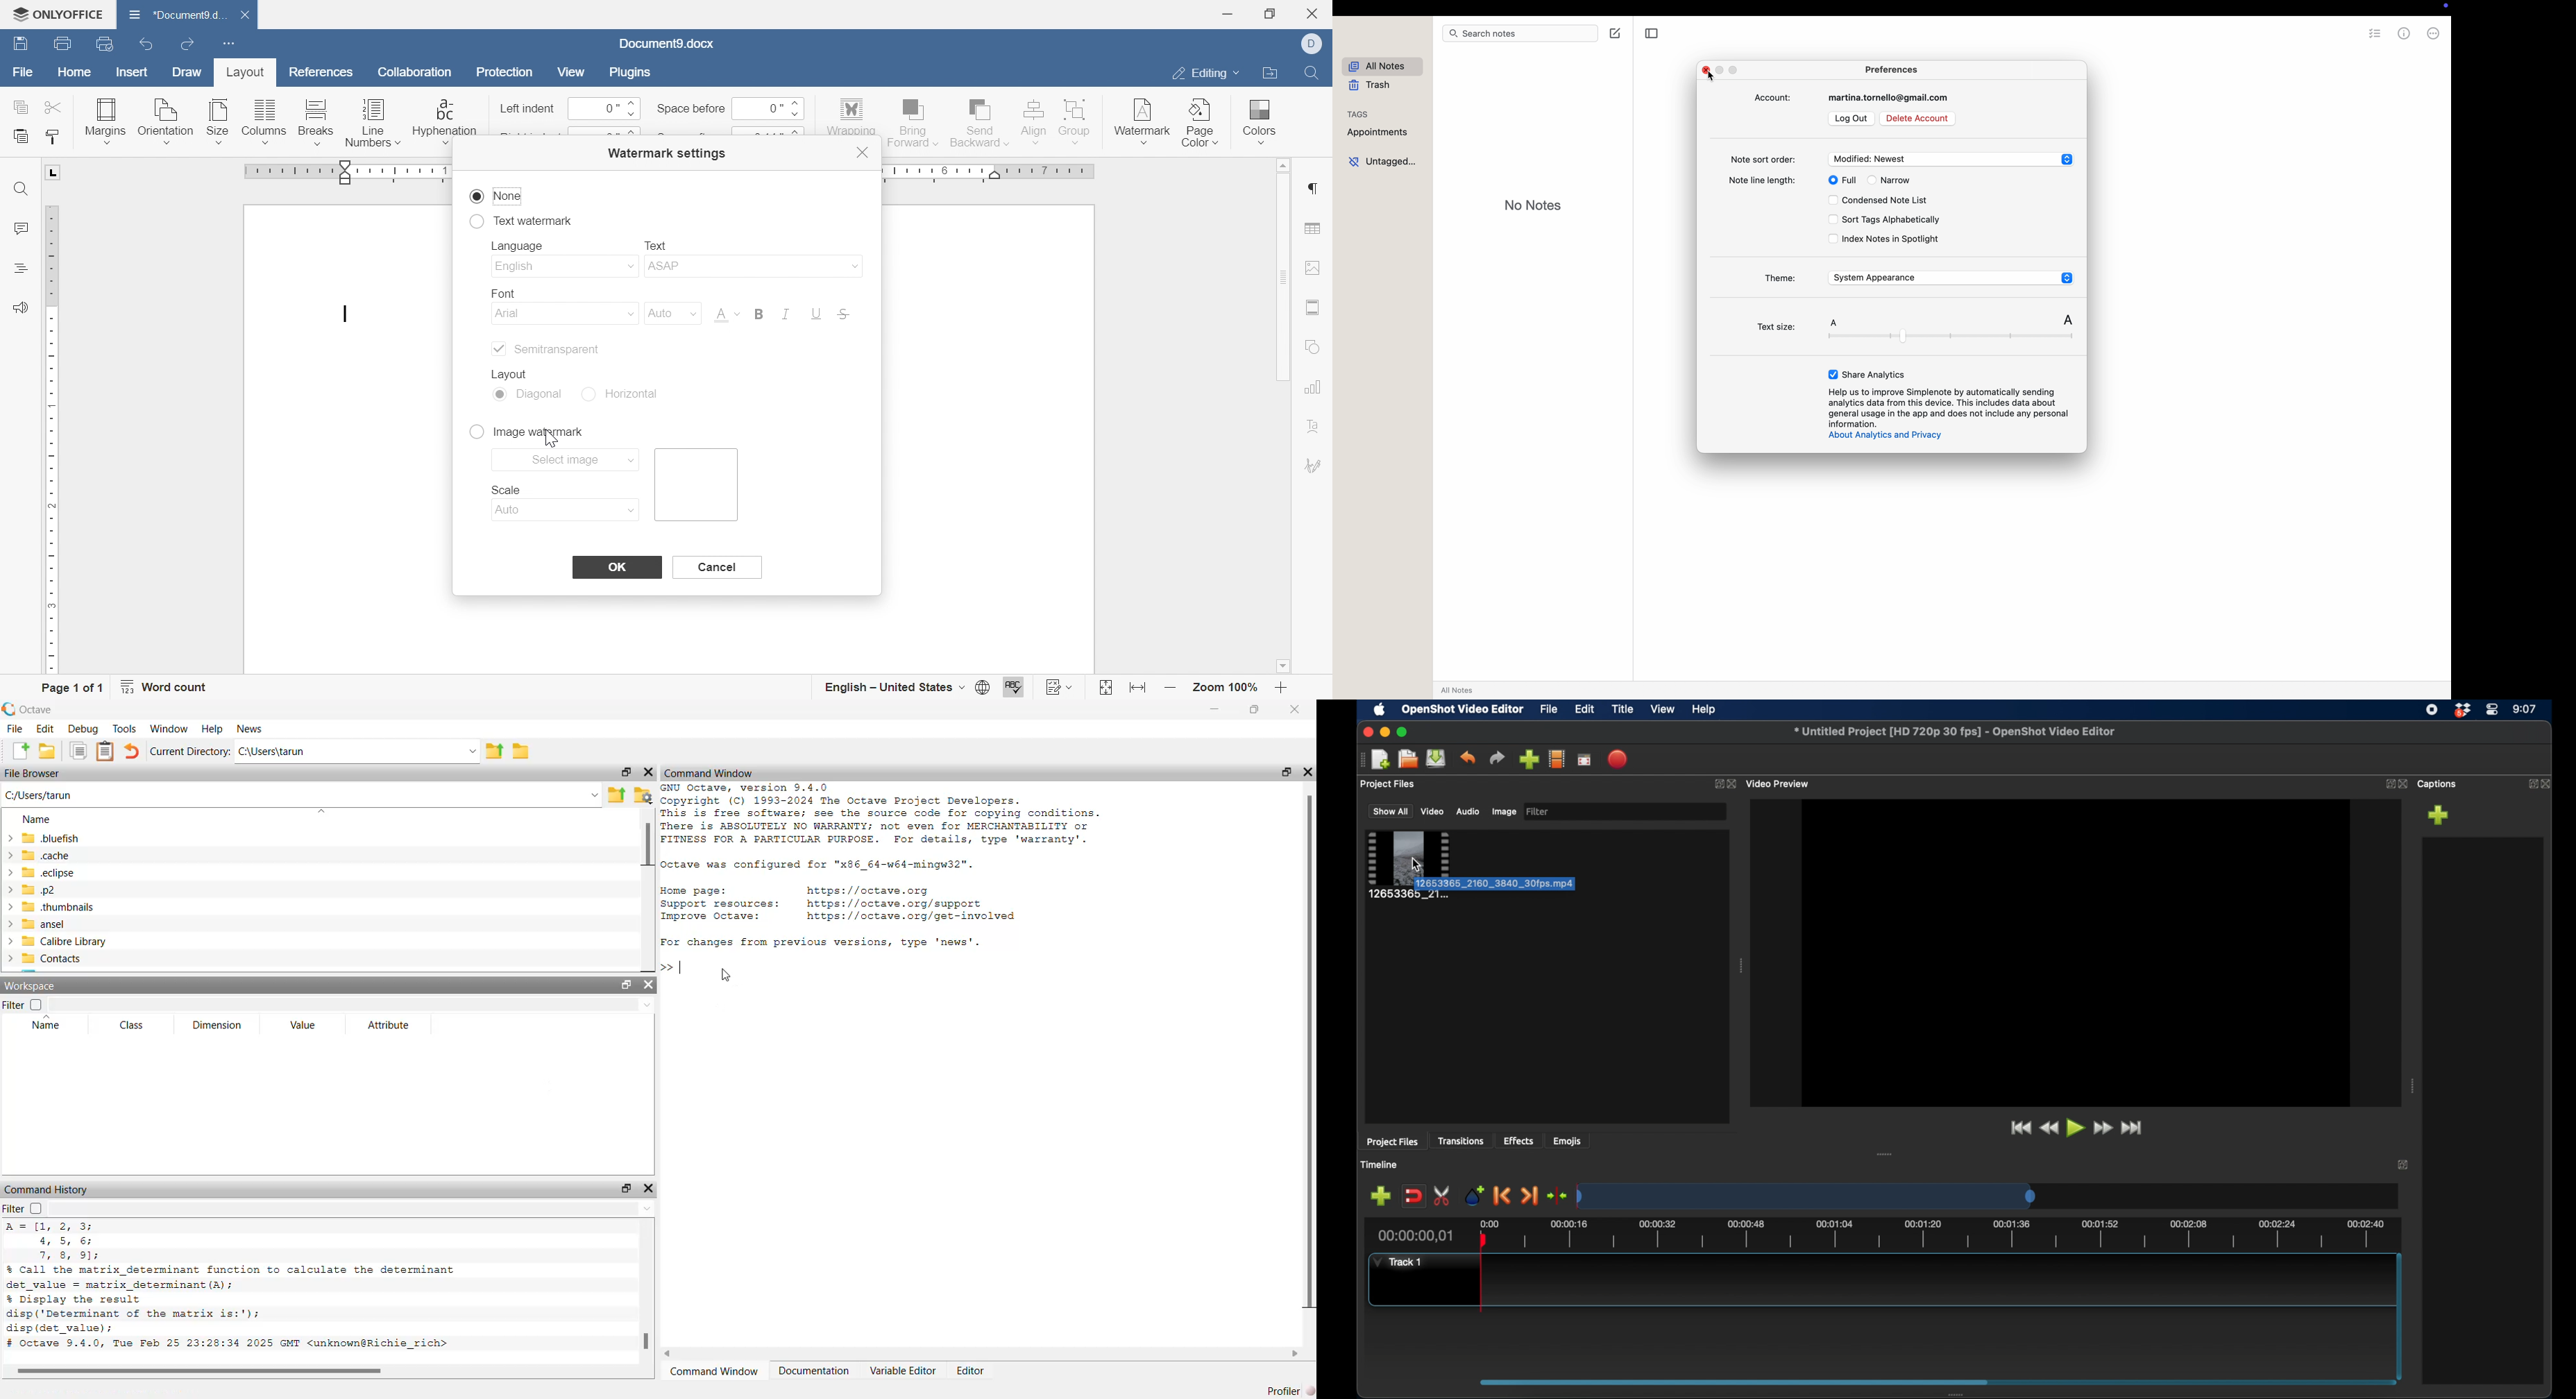 The width and height of the screenshot is (2576, 1400). I want to click on filename, so click(1954, 731).